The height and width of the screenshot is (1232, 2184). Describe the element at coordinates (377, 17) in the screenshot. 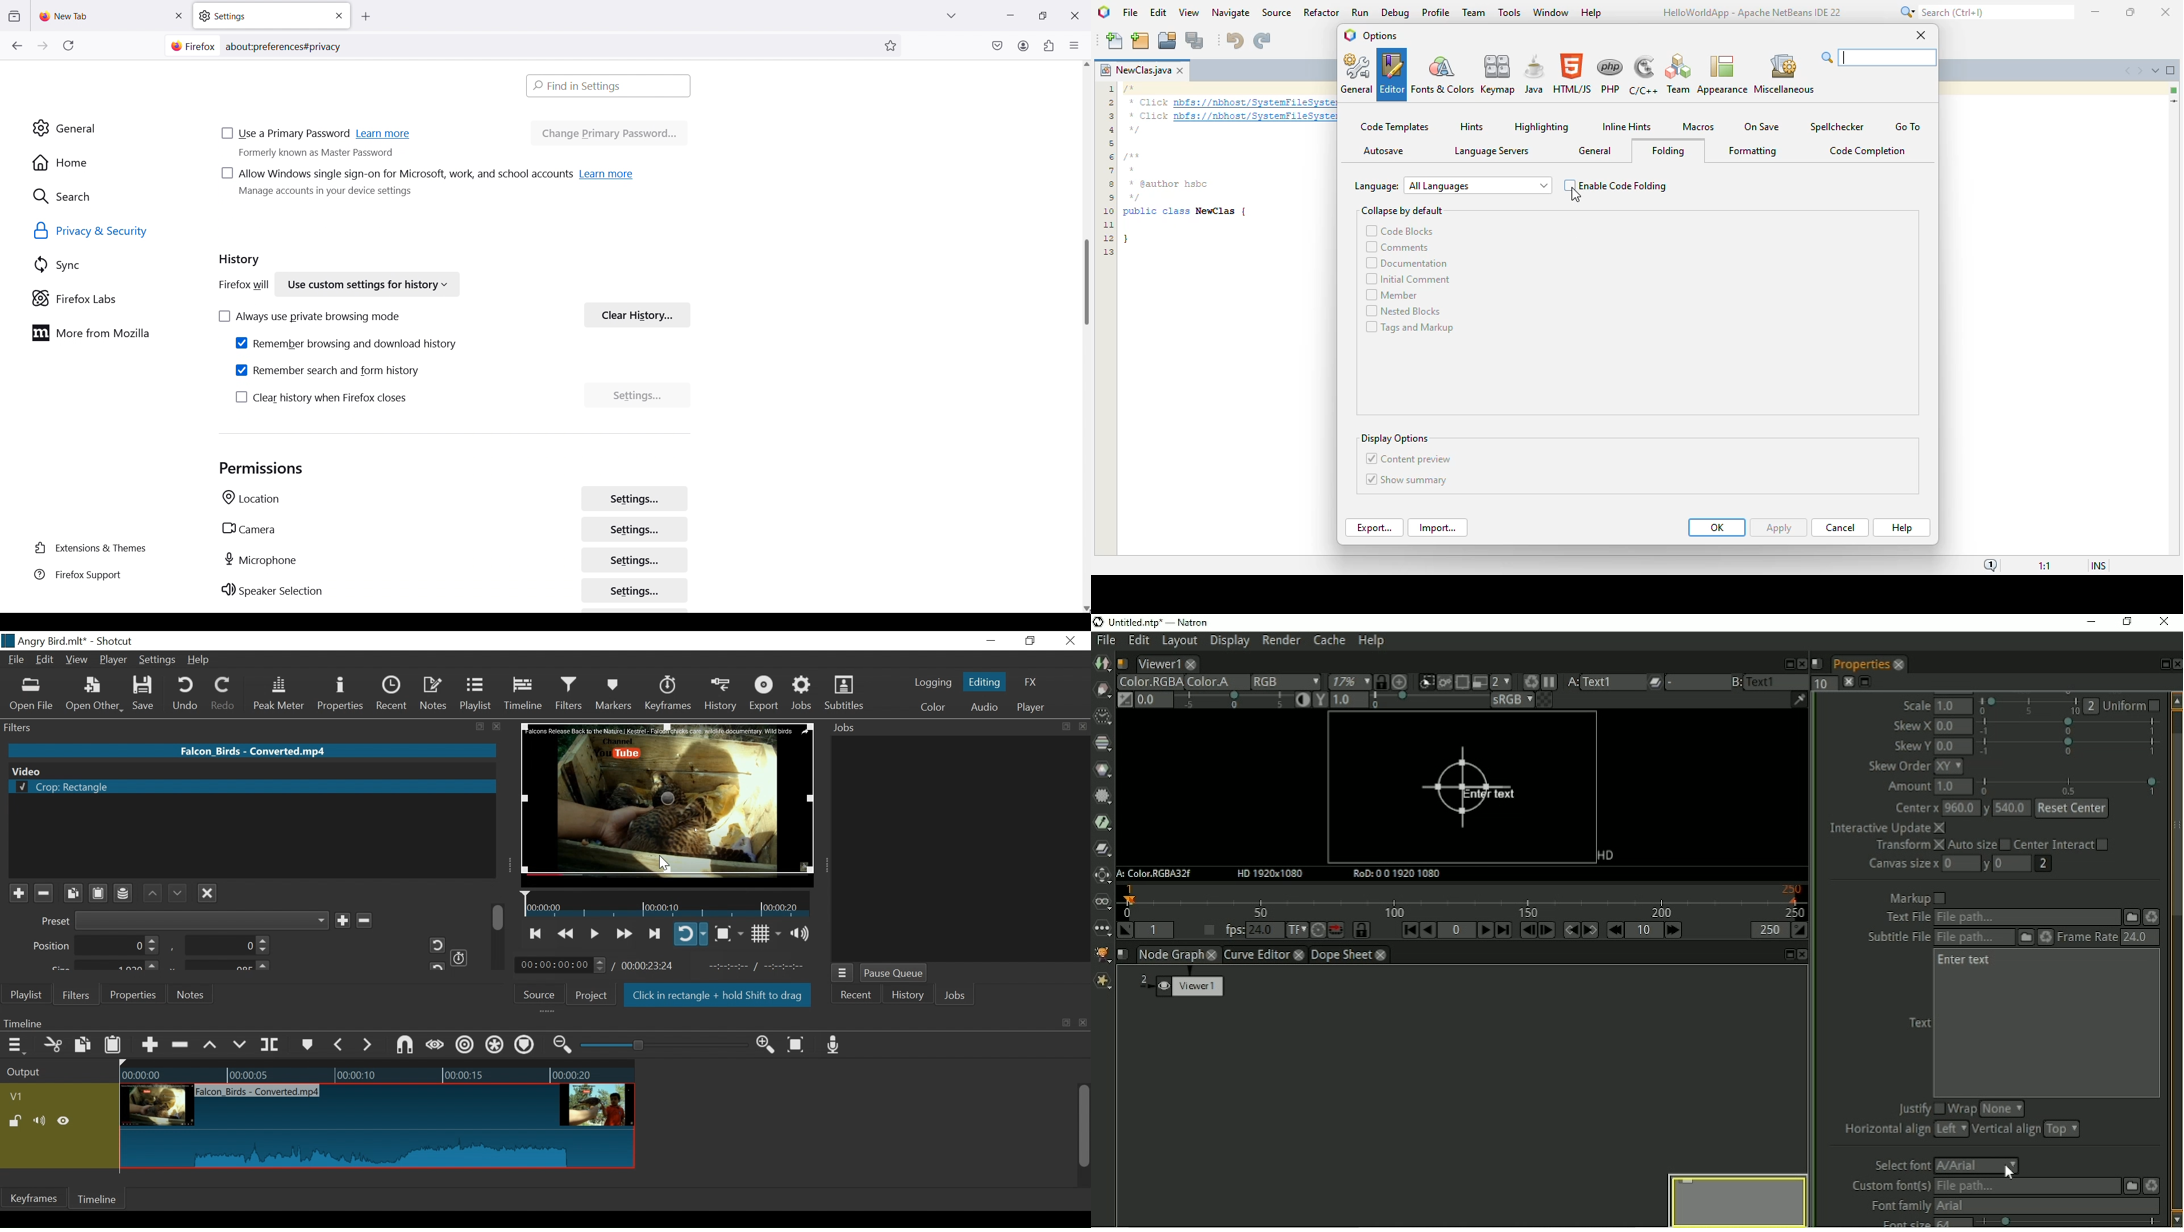

I see `open new tab` at that location.